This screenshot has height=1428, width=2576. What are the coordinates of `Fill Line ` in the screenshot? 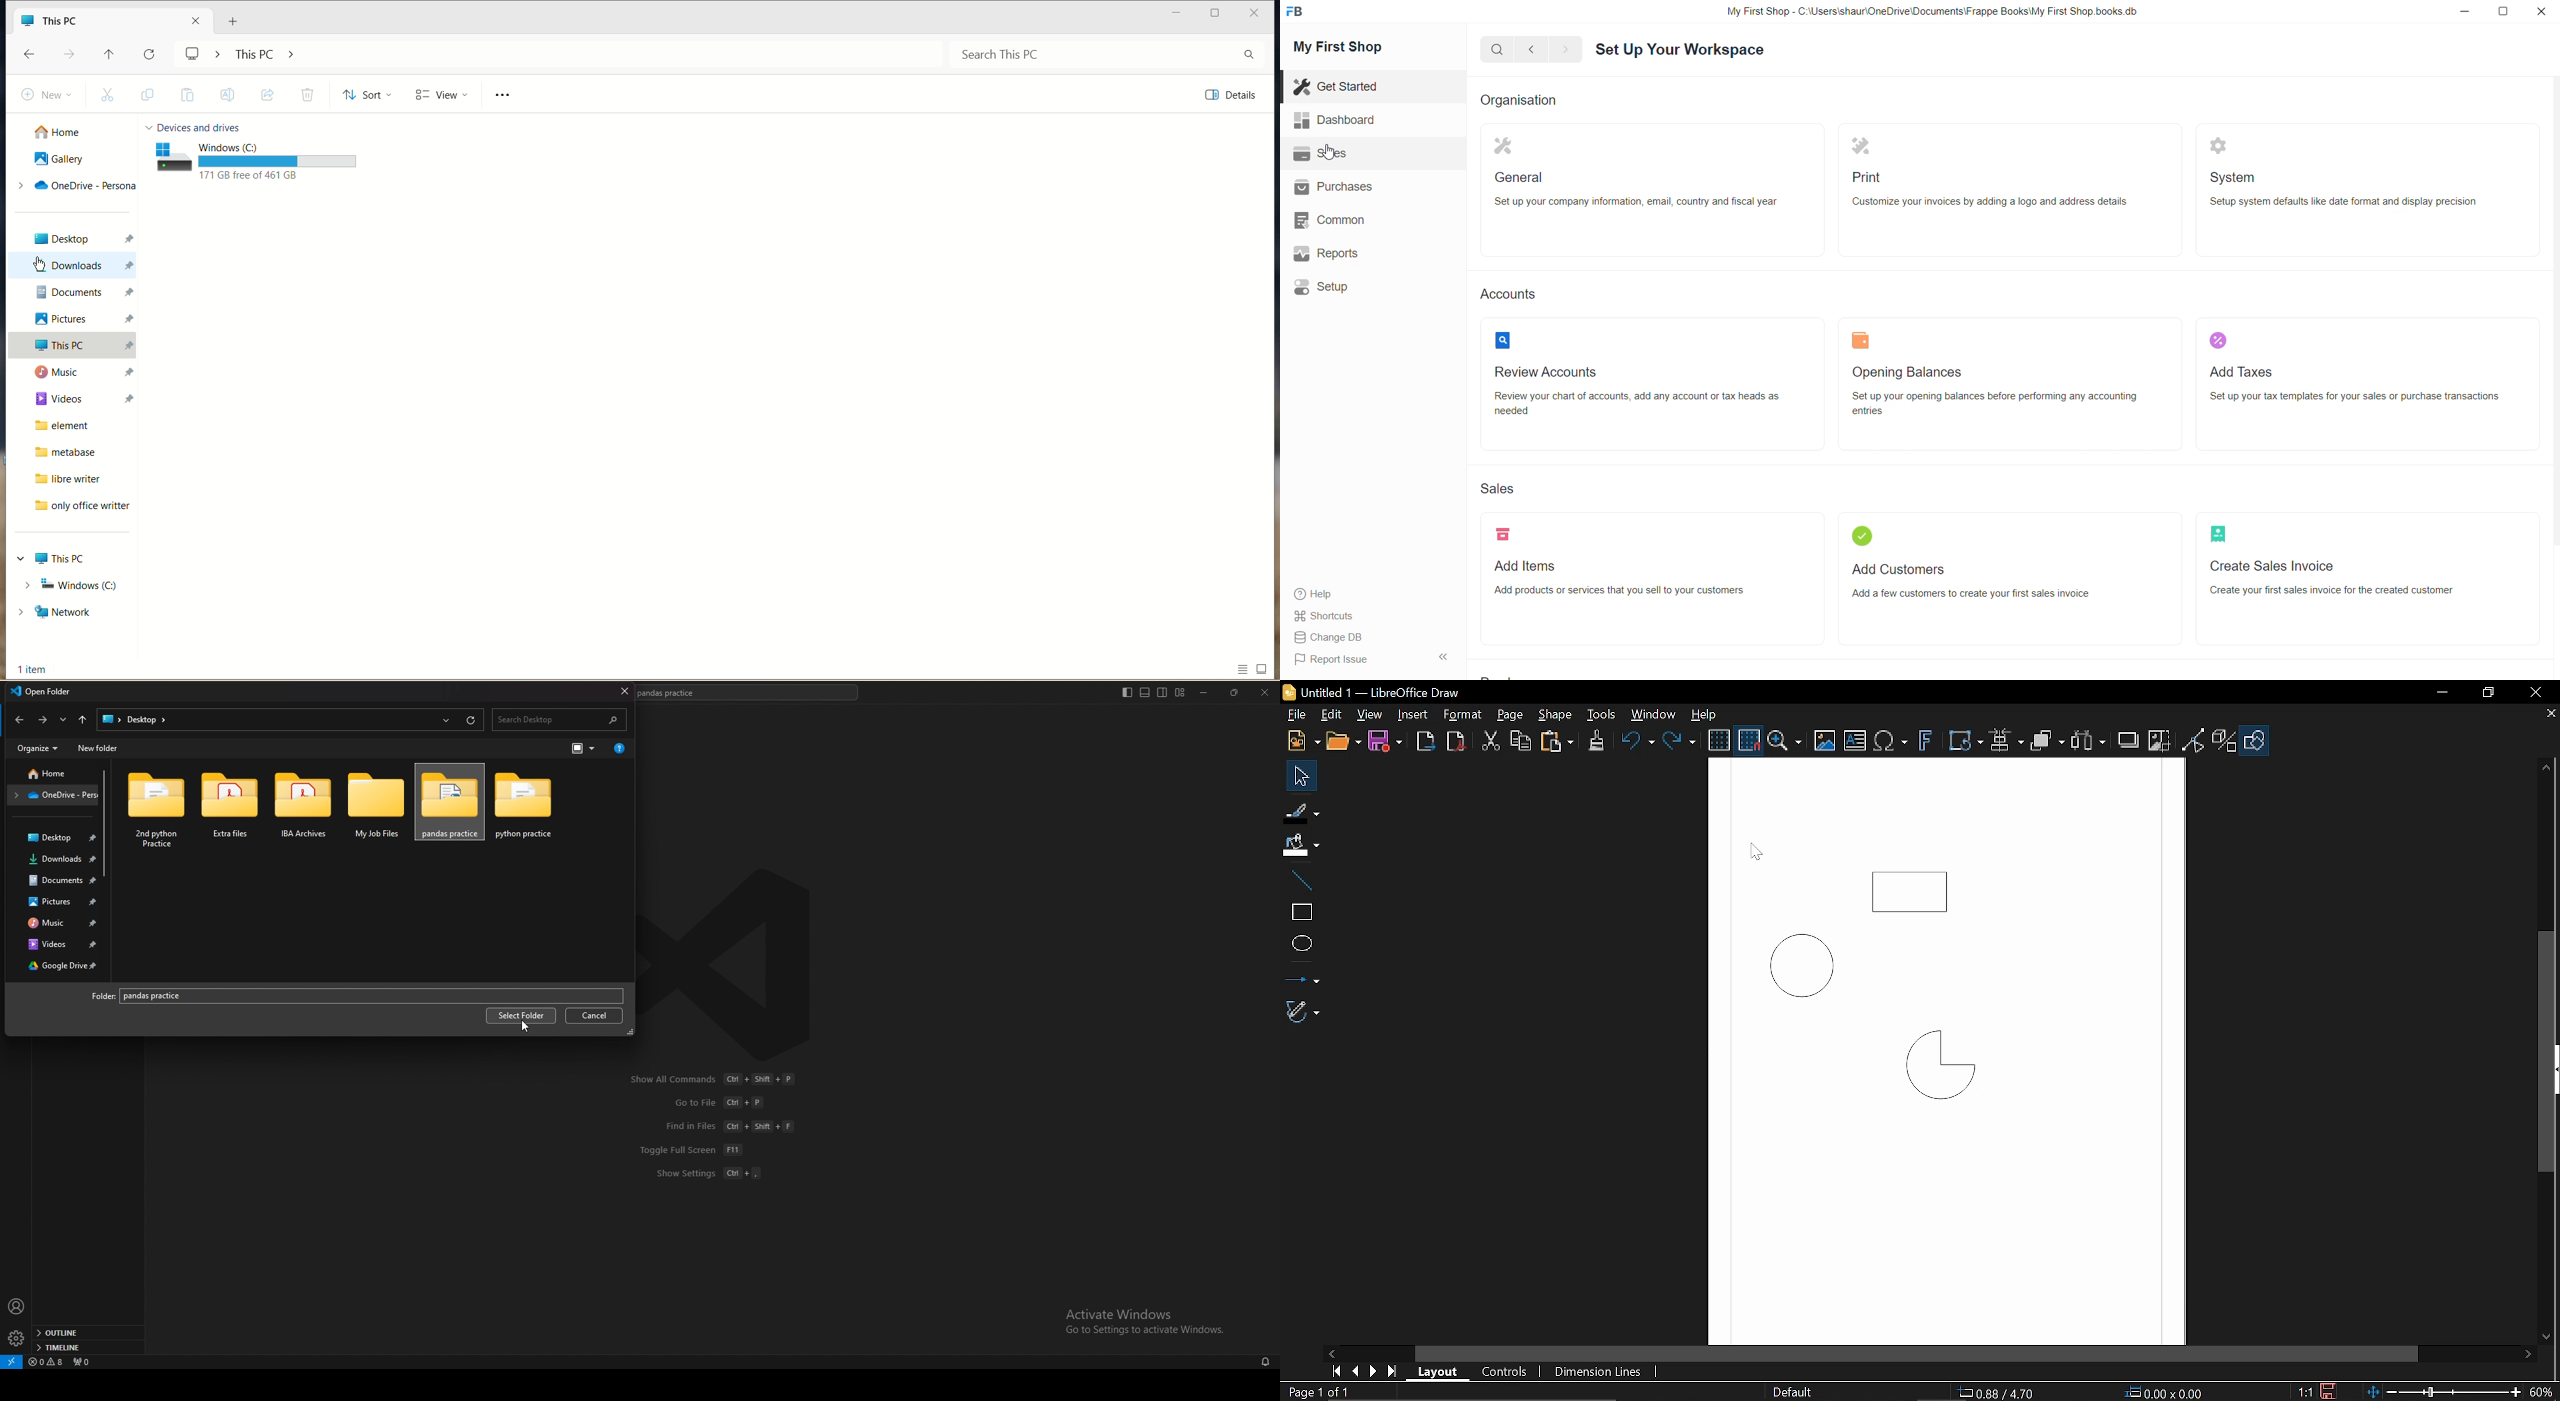 It's located at (1302, 812).